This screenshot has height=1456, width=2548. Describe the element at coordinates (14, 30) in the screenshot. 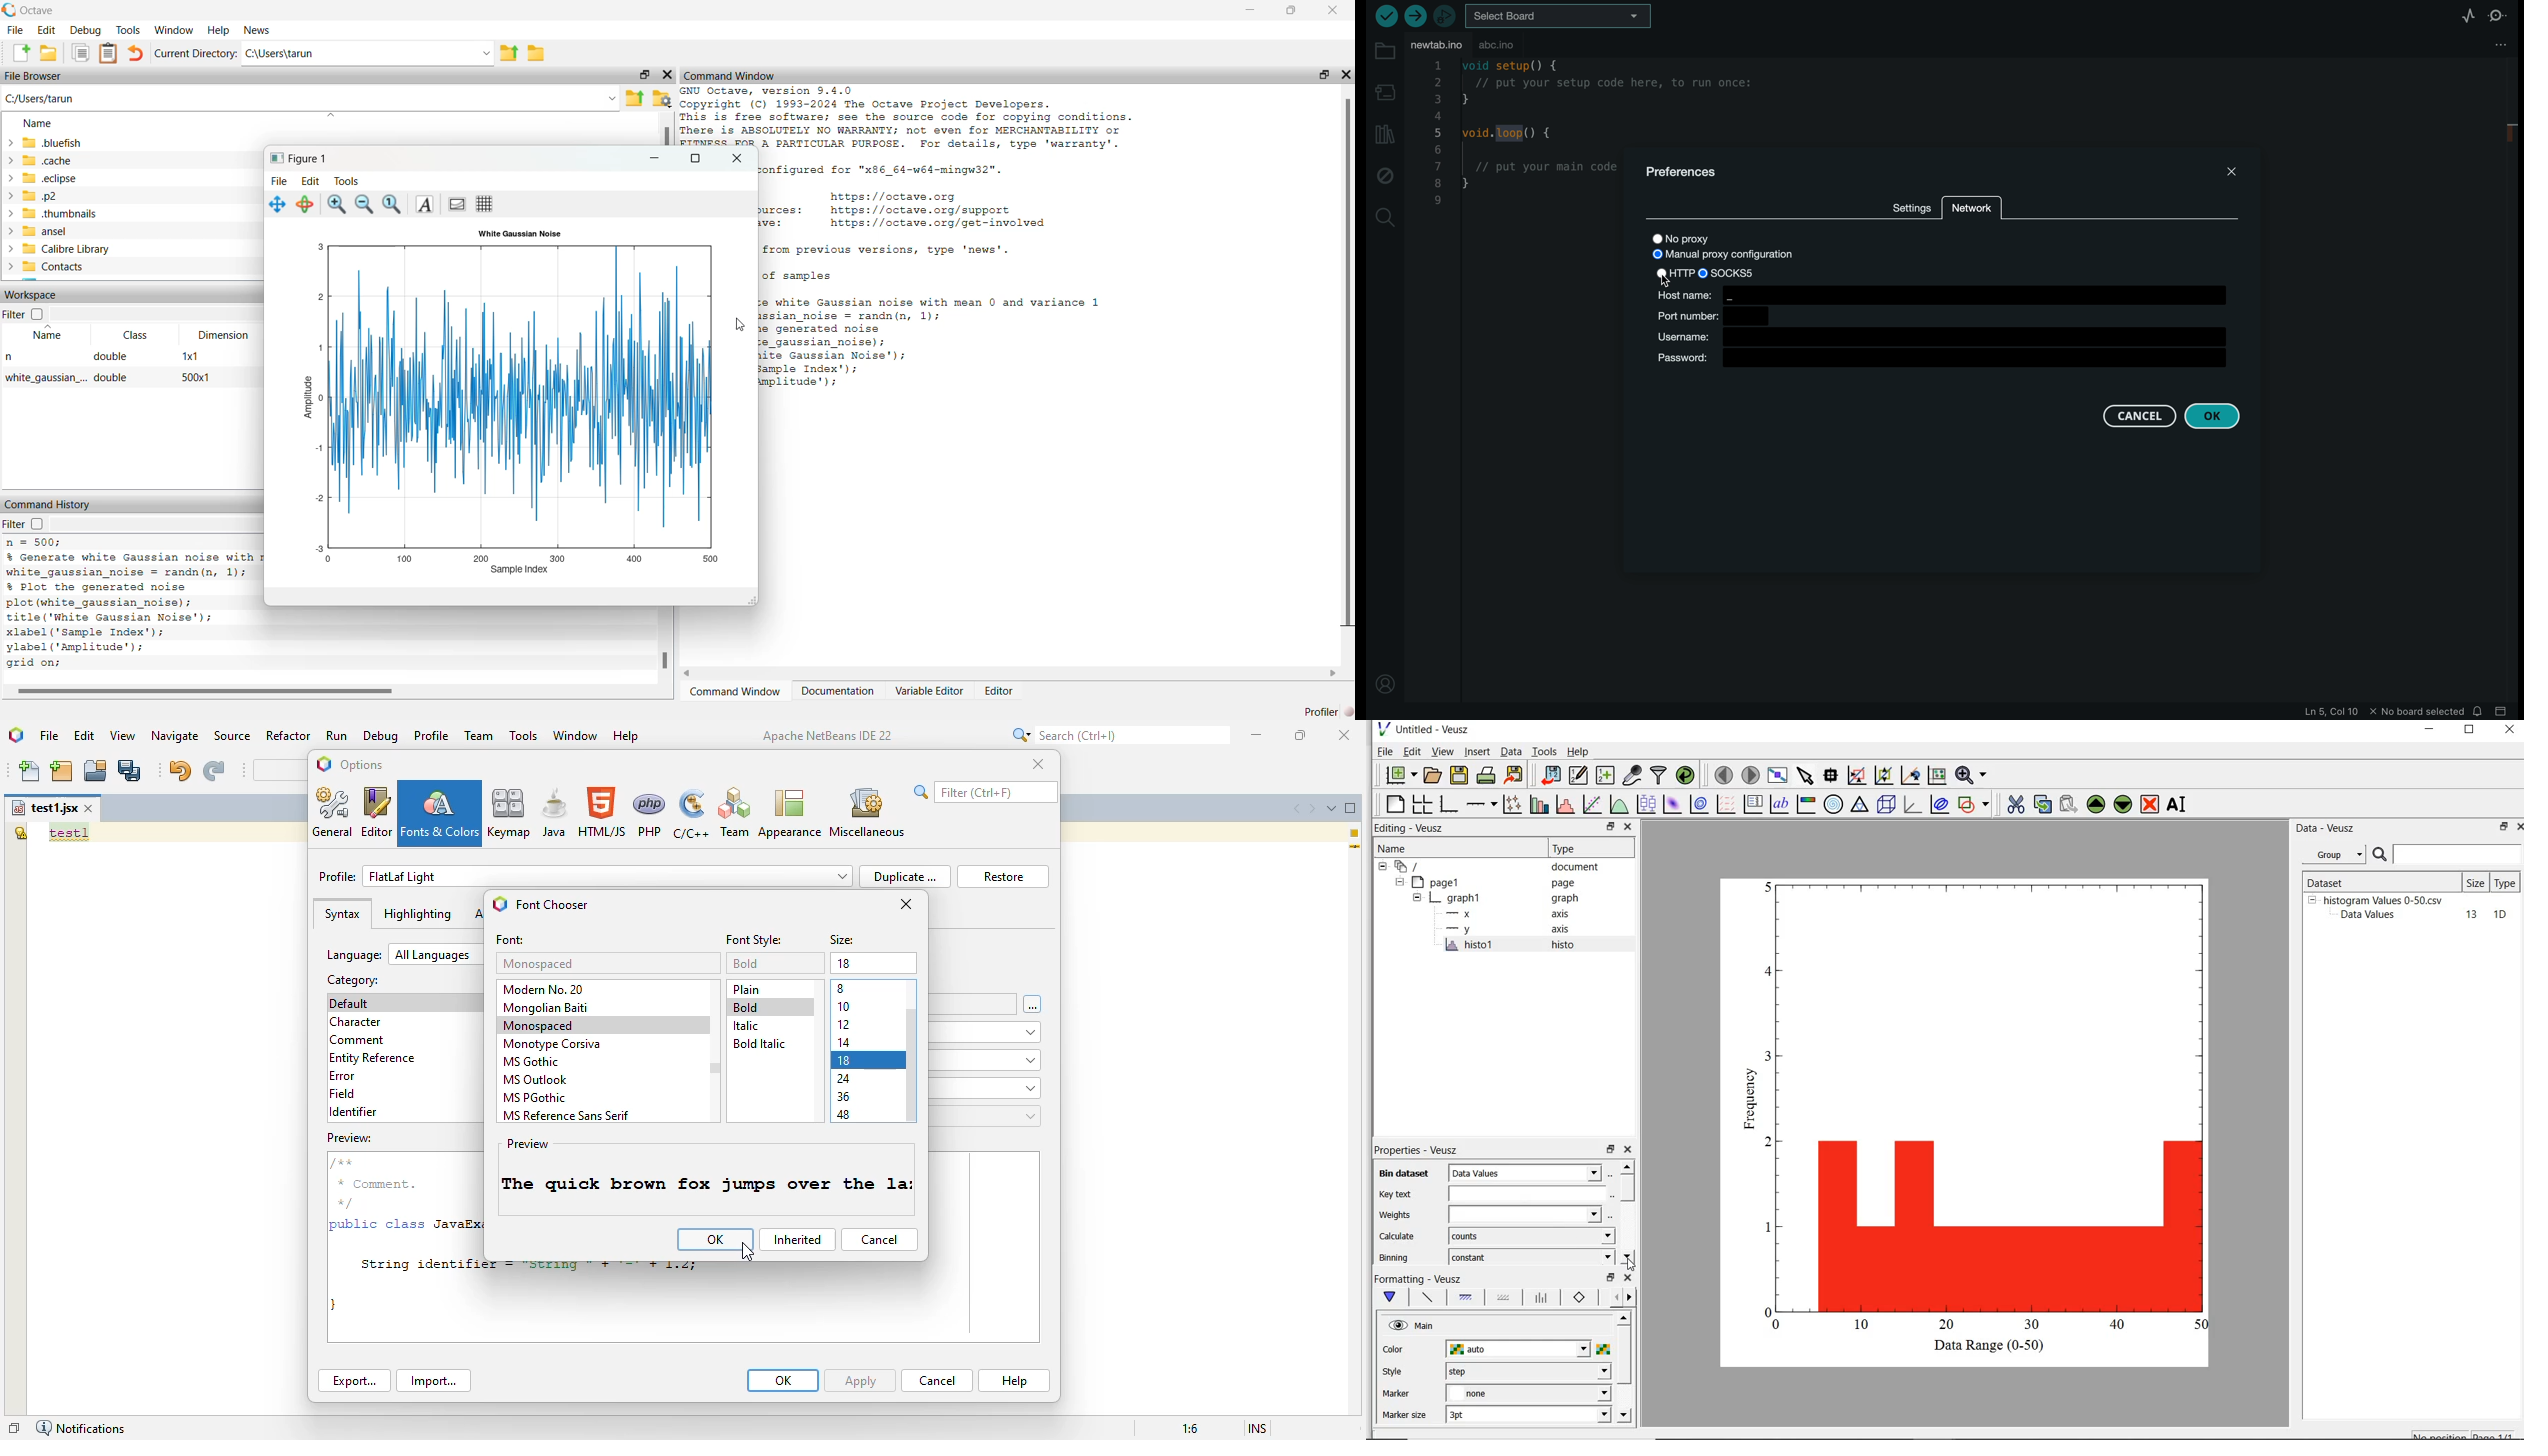

I see `File` at that location.